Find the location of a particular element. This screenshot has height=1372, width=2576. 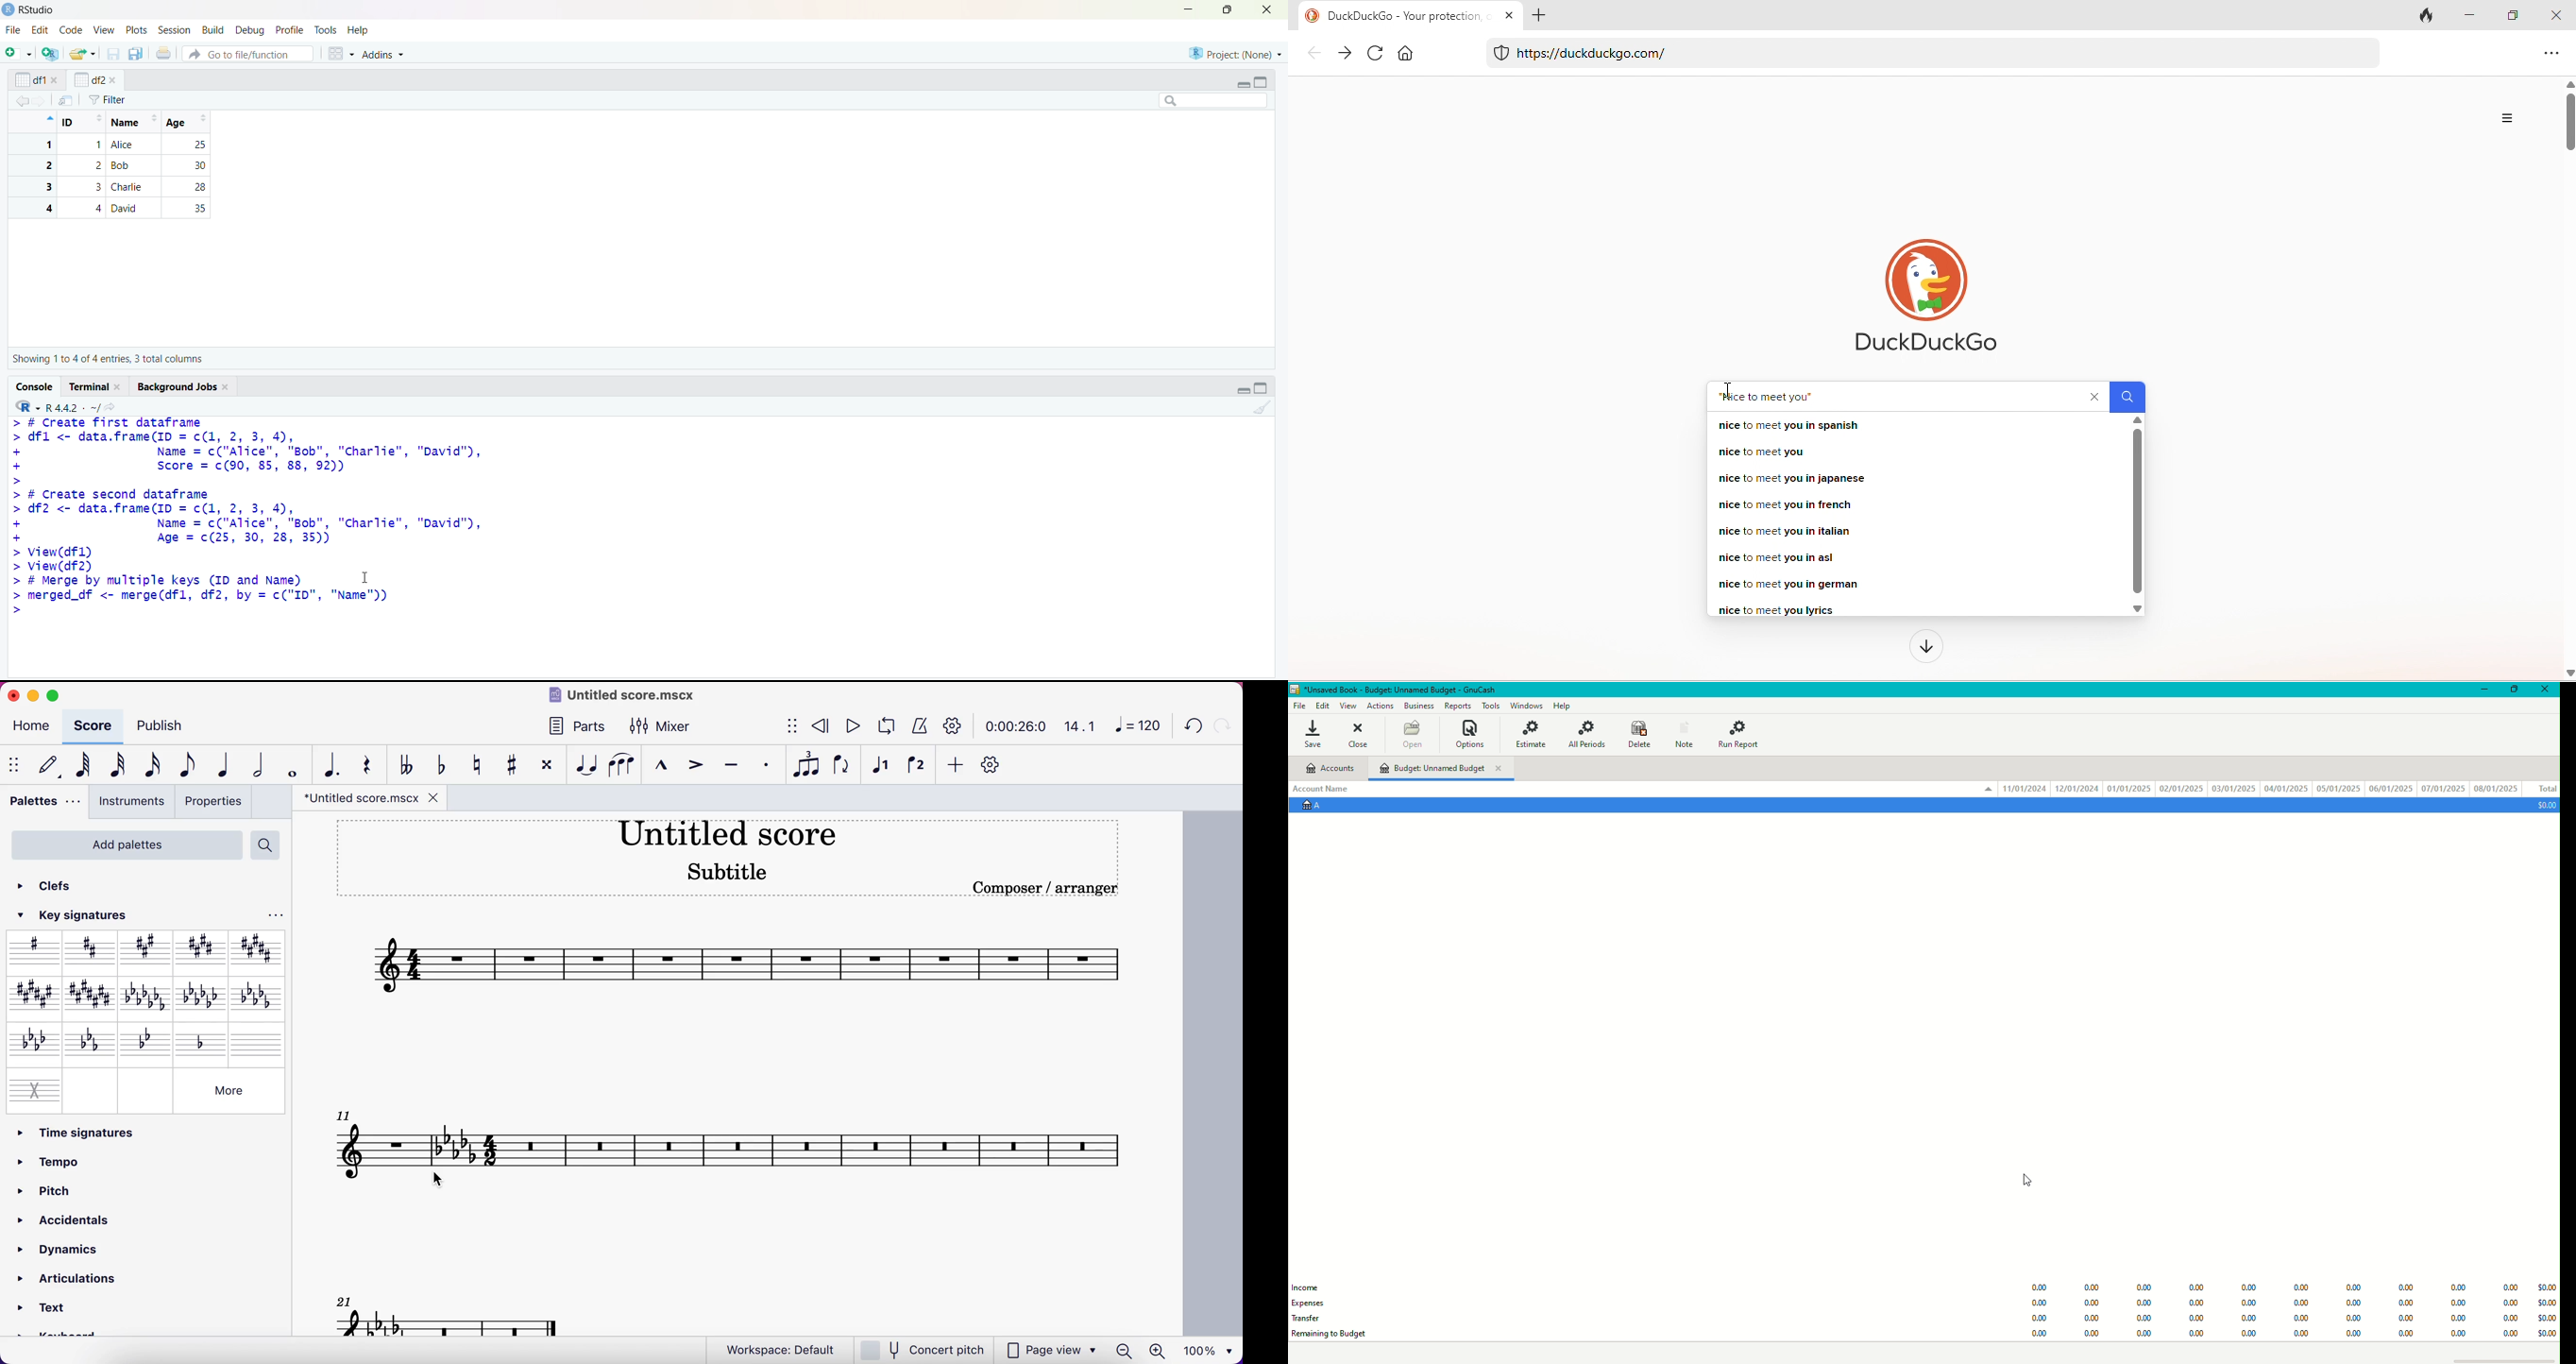

options is located at coordinates (273, 915).